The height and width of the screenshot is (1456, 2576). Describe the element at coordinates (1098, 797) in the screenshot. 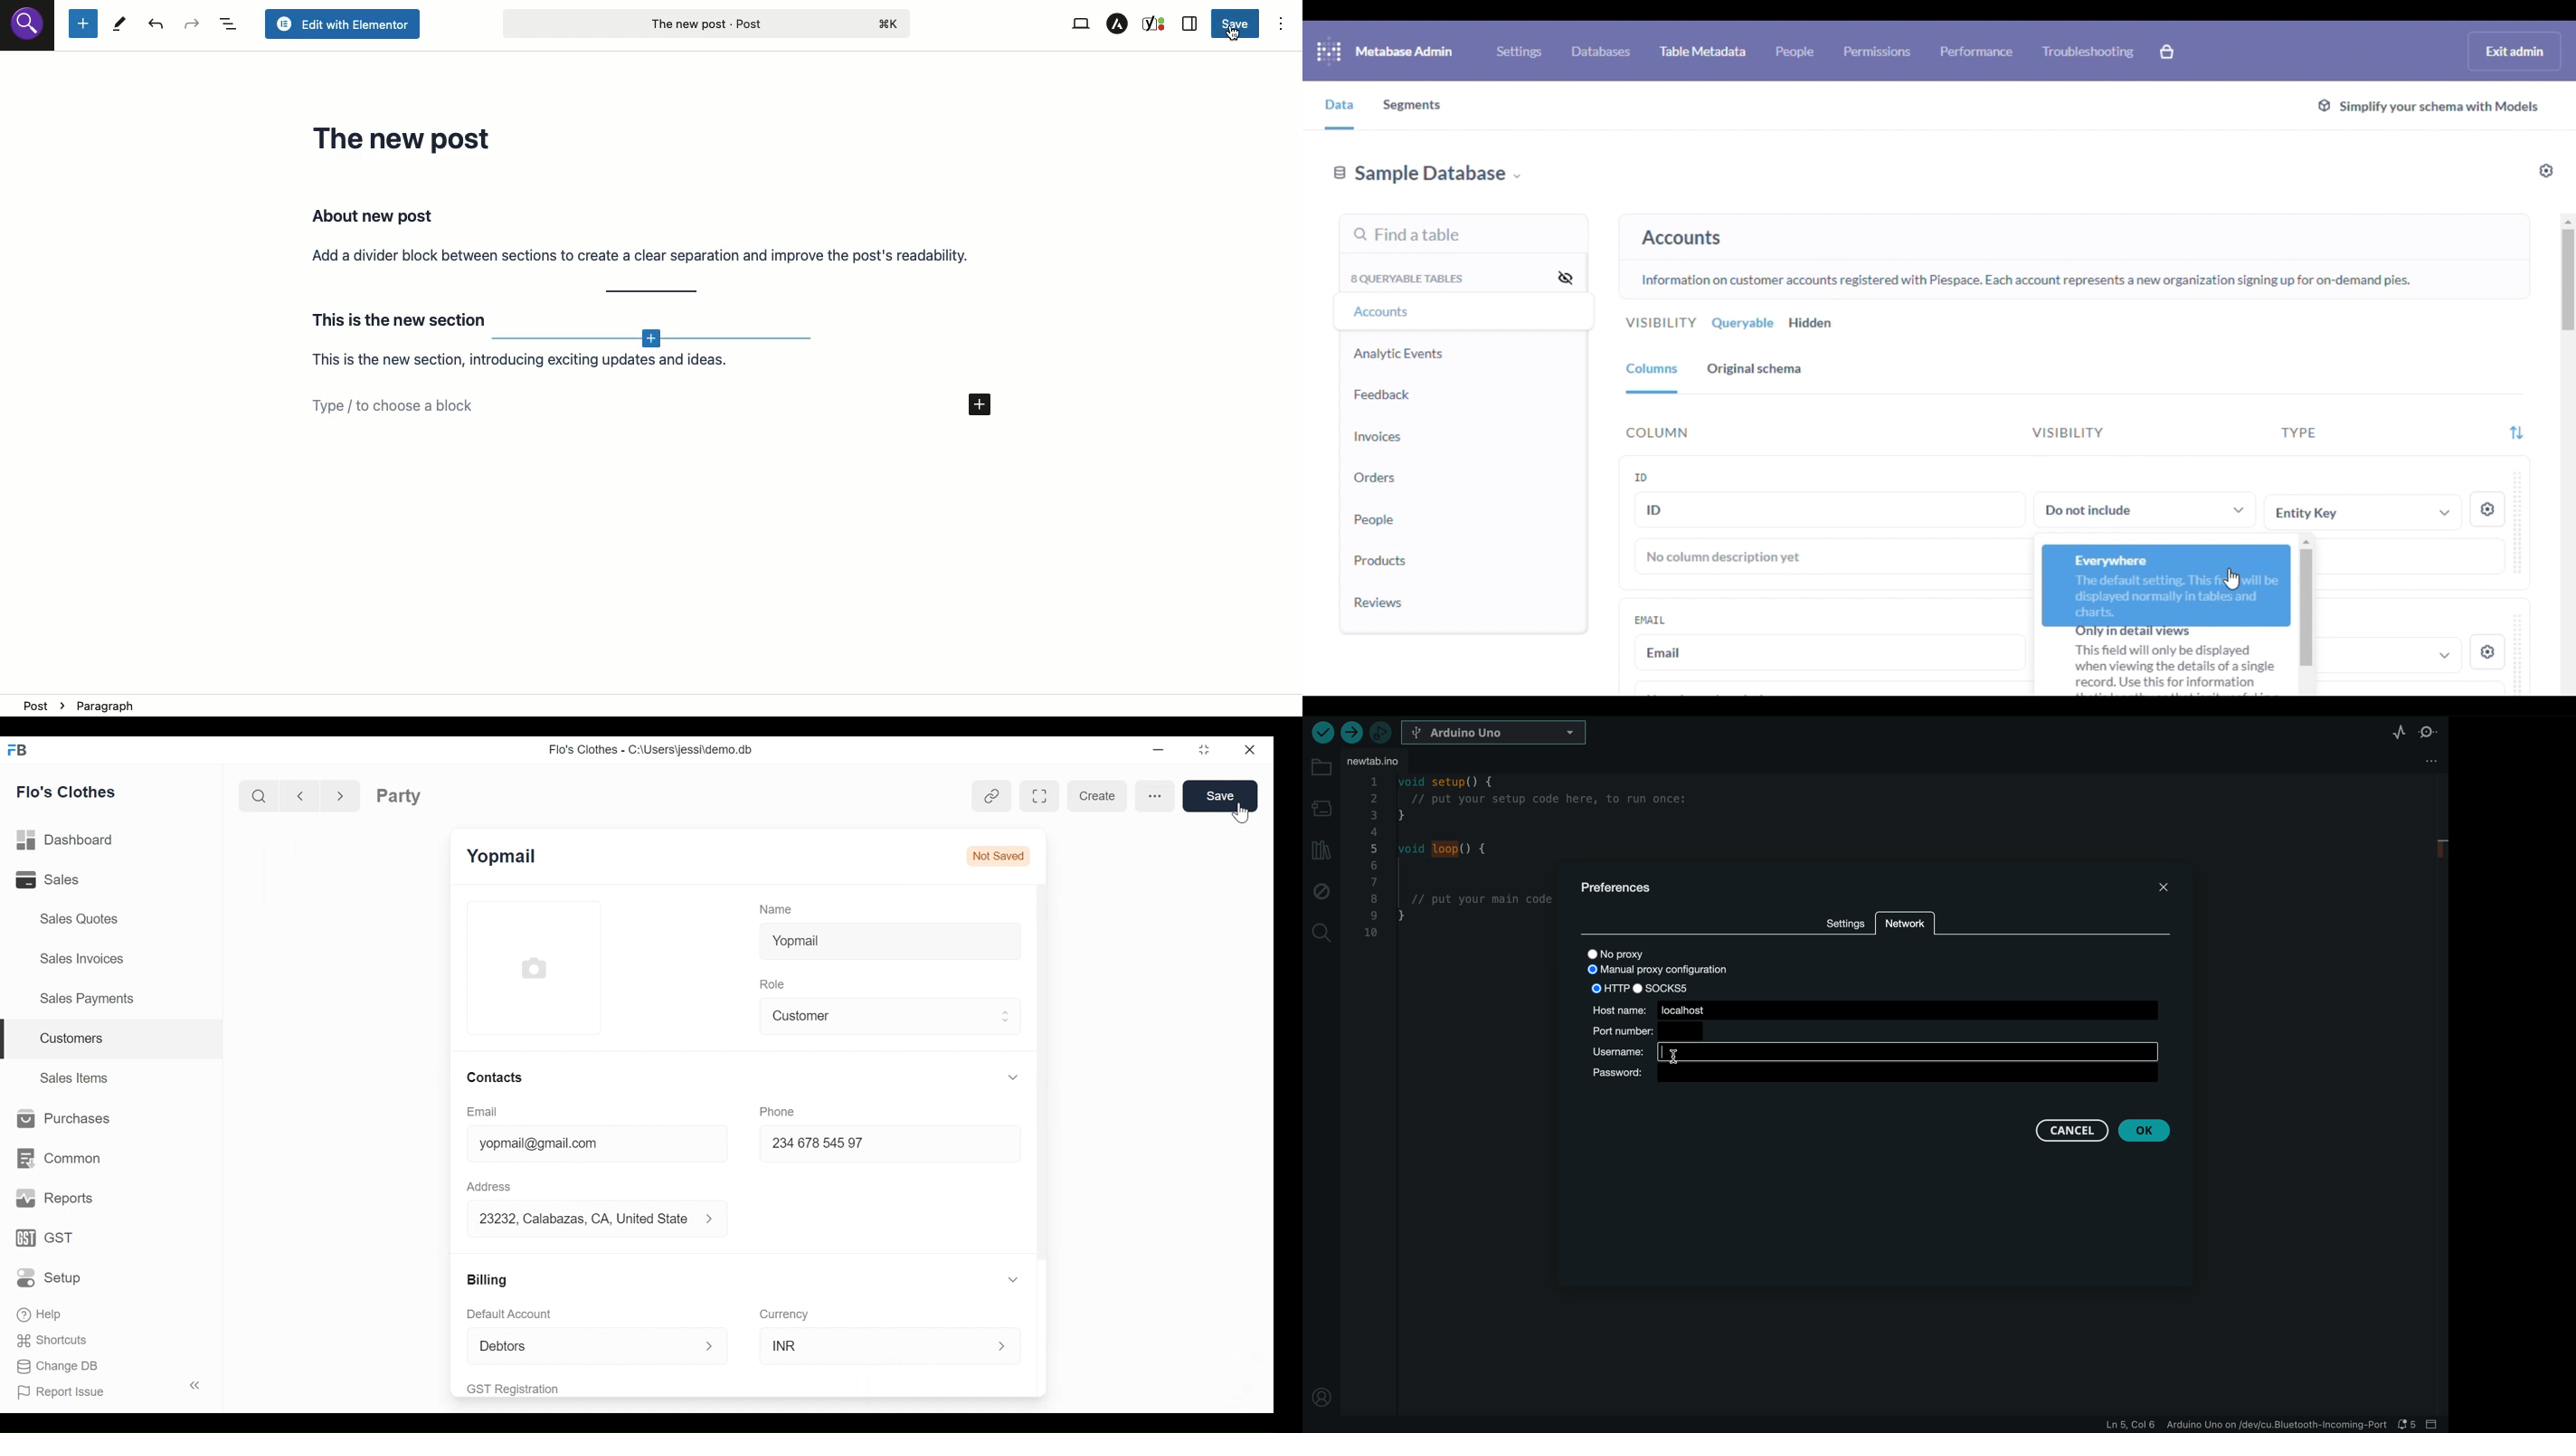

I see `create` at that location.